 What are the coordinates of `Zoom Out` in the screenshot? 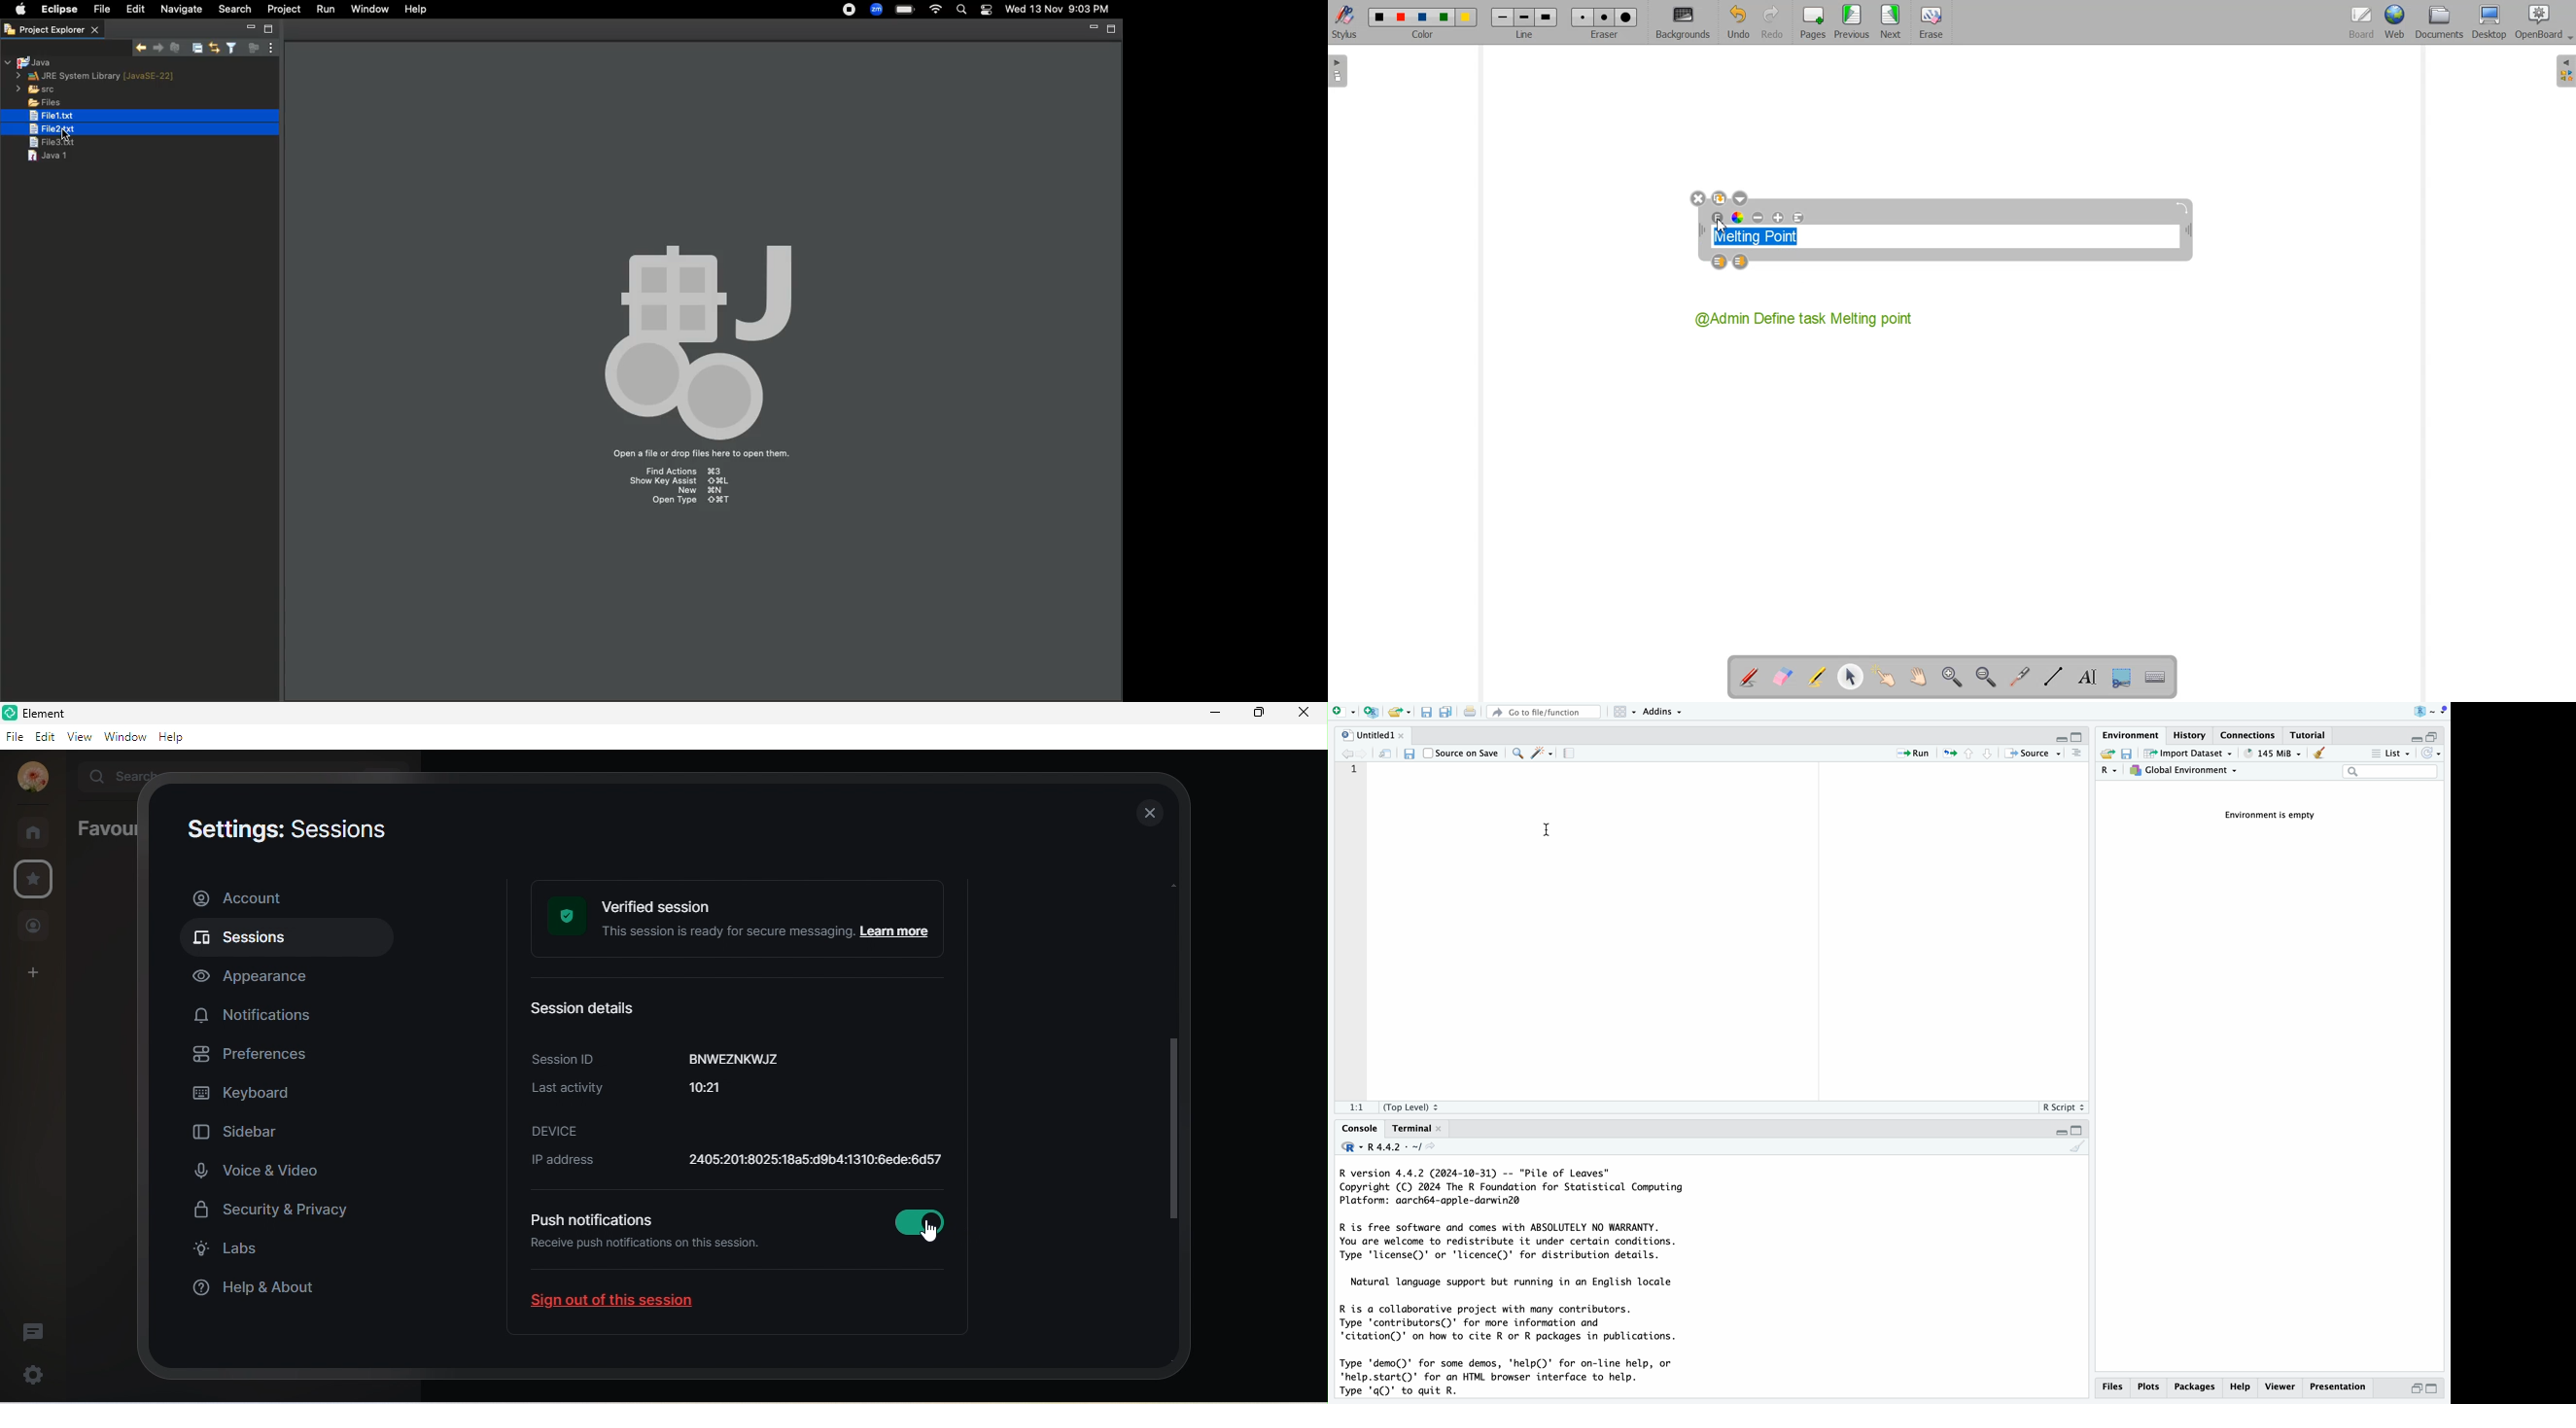 It's located at (1985, 677).